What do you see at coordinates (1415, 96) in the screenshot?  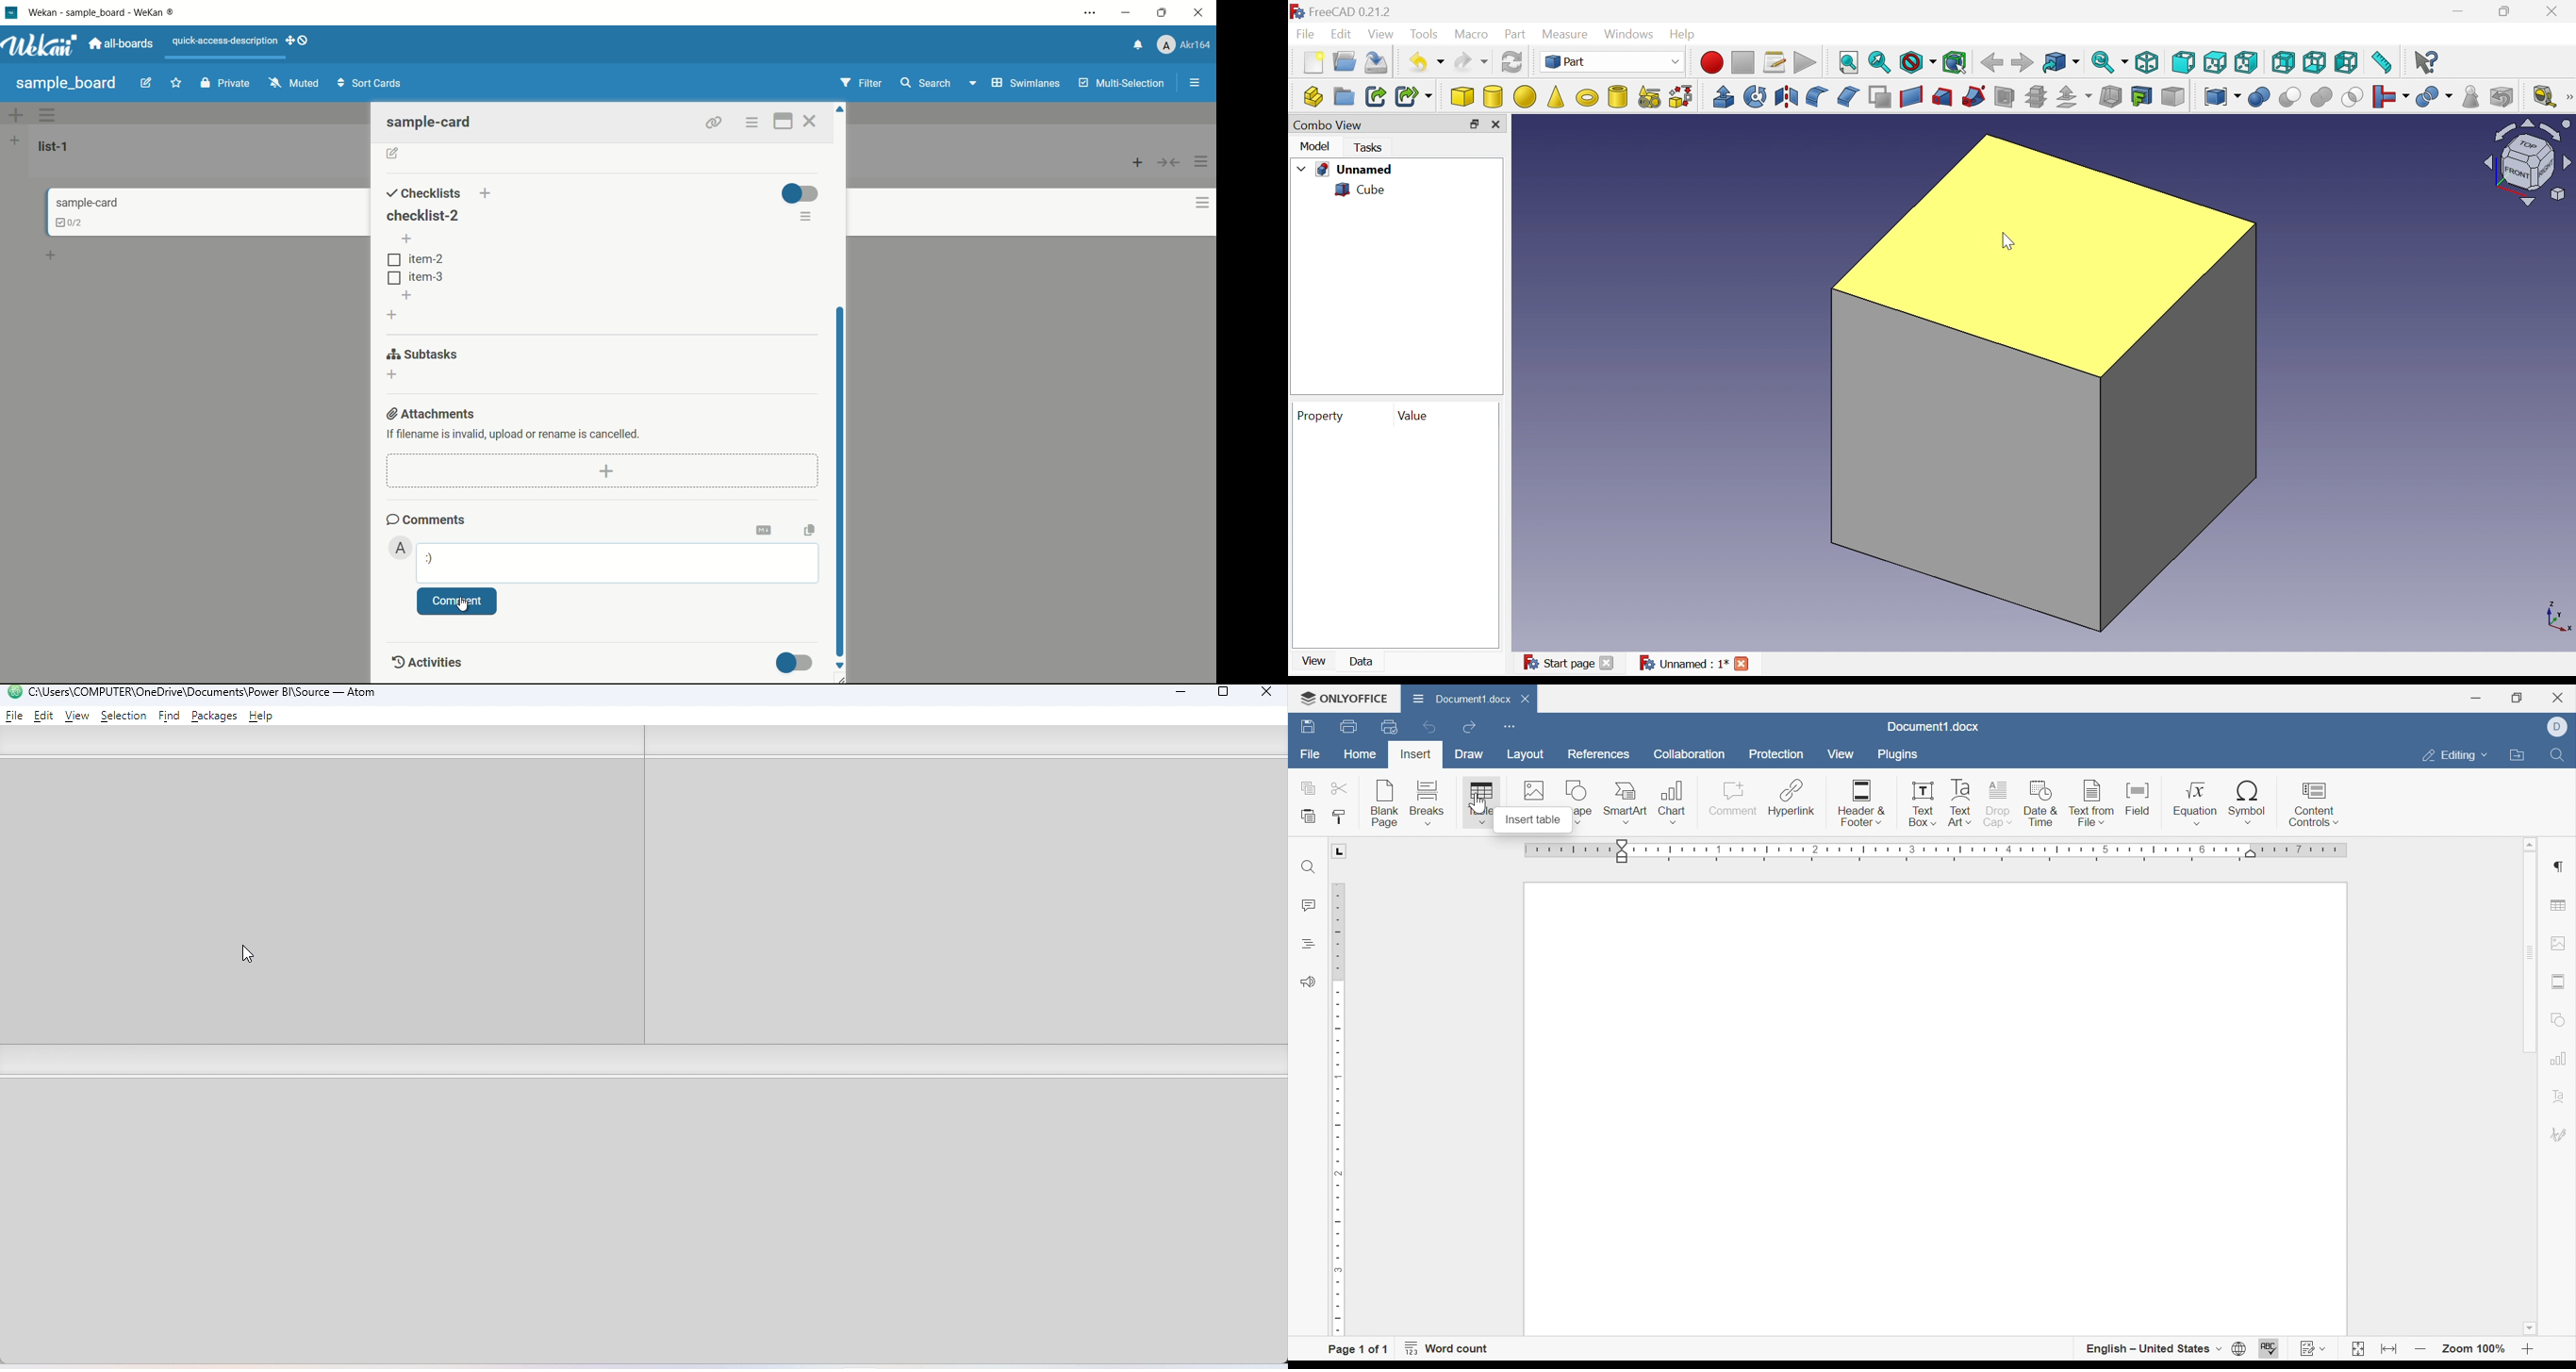 I see `Make sub-link` at bounding box center [1415, 96].